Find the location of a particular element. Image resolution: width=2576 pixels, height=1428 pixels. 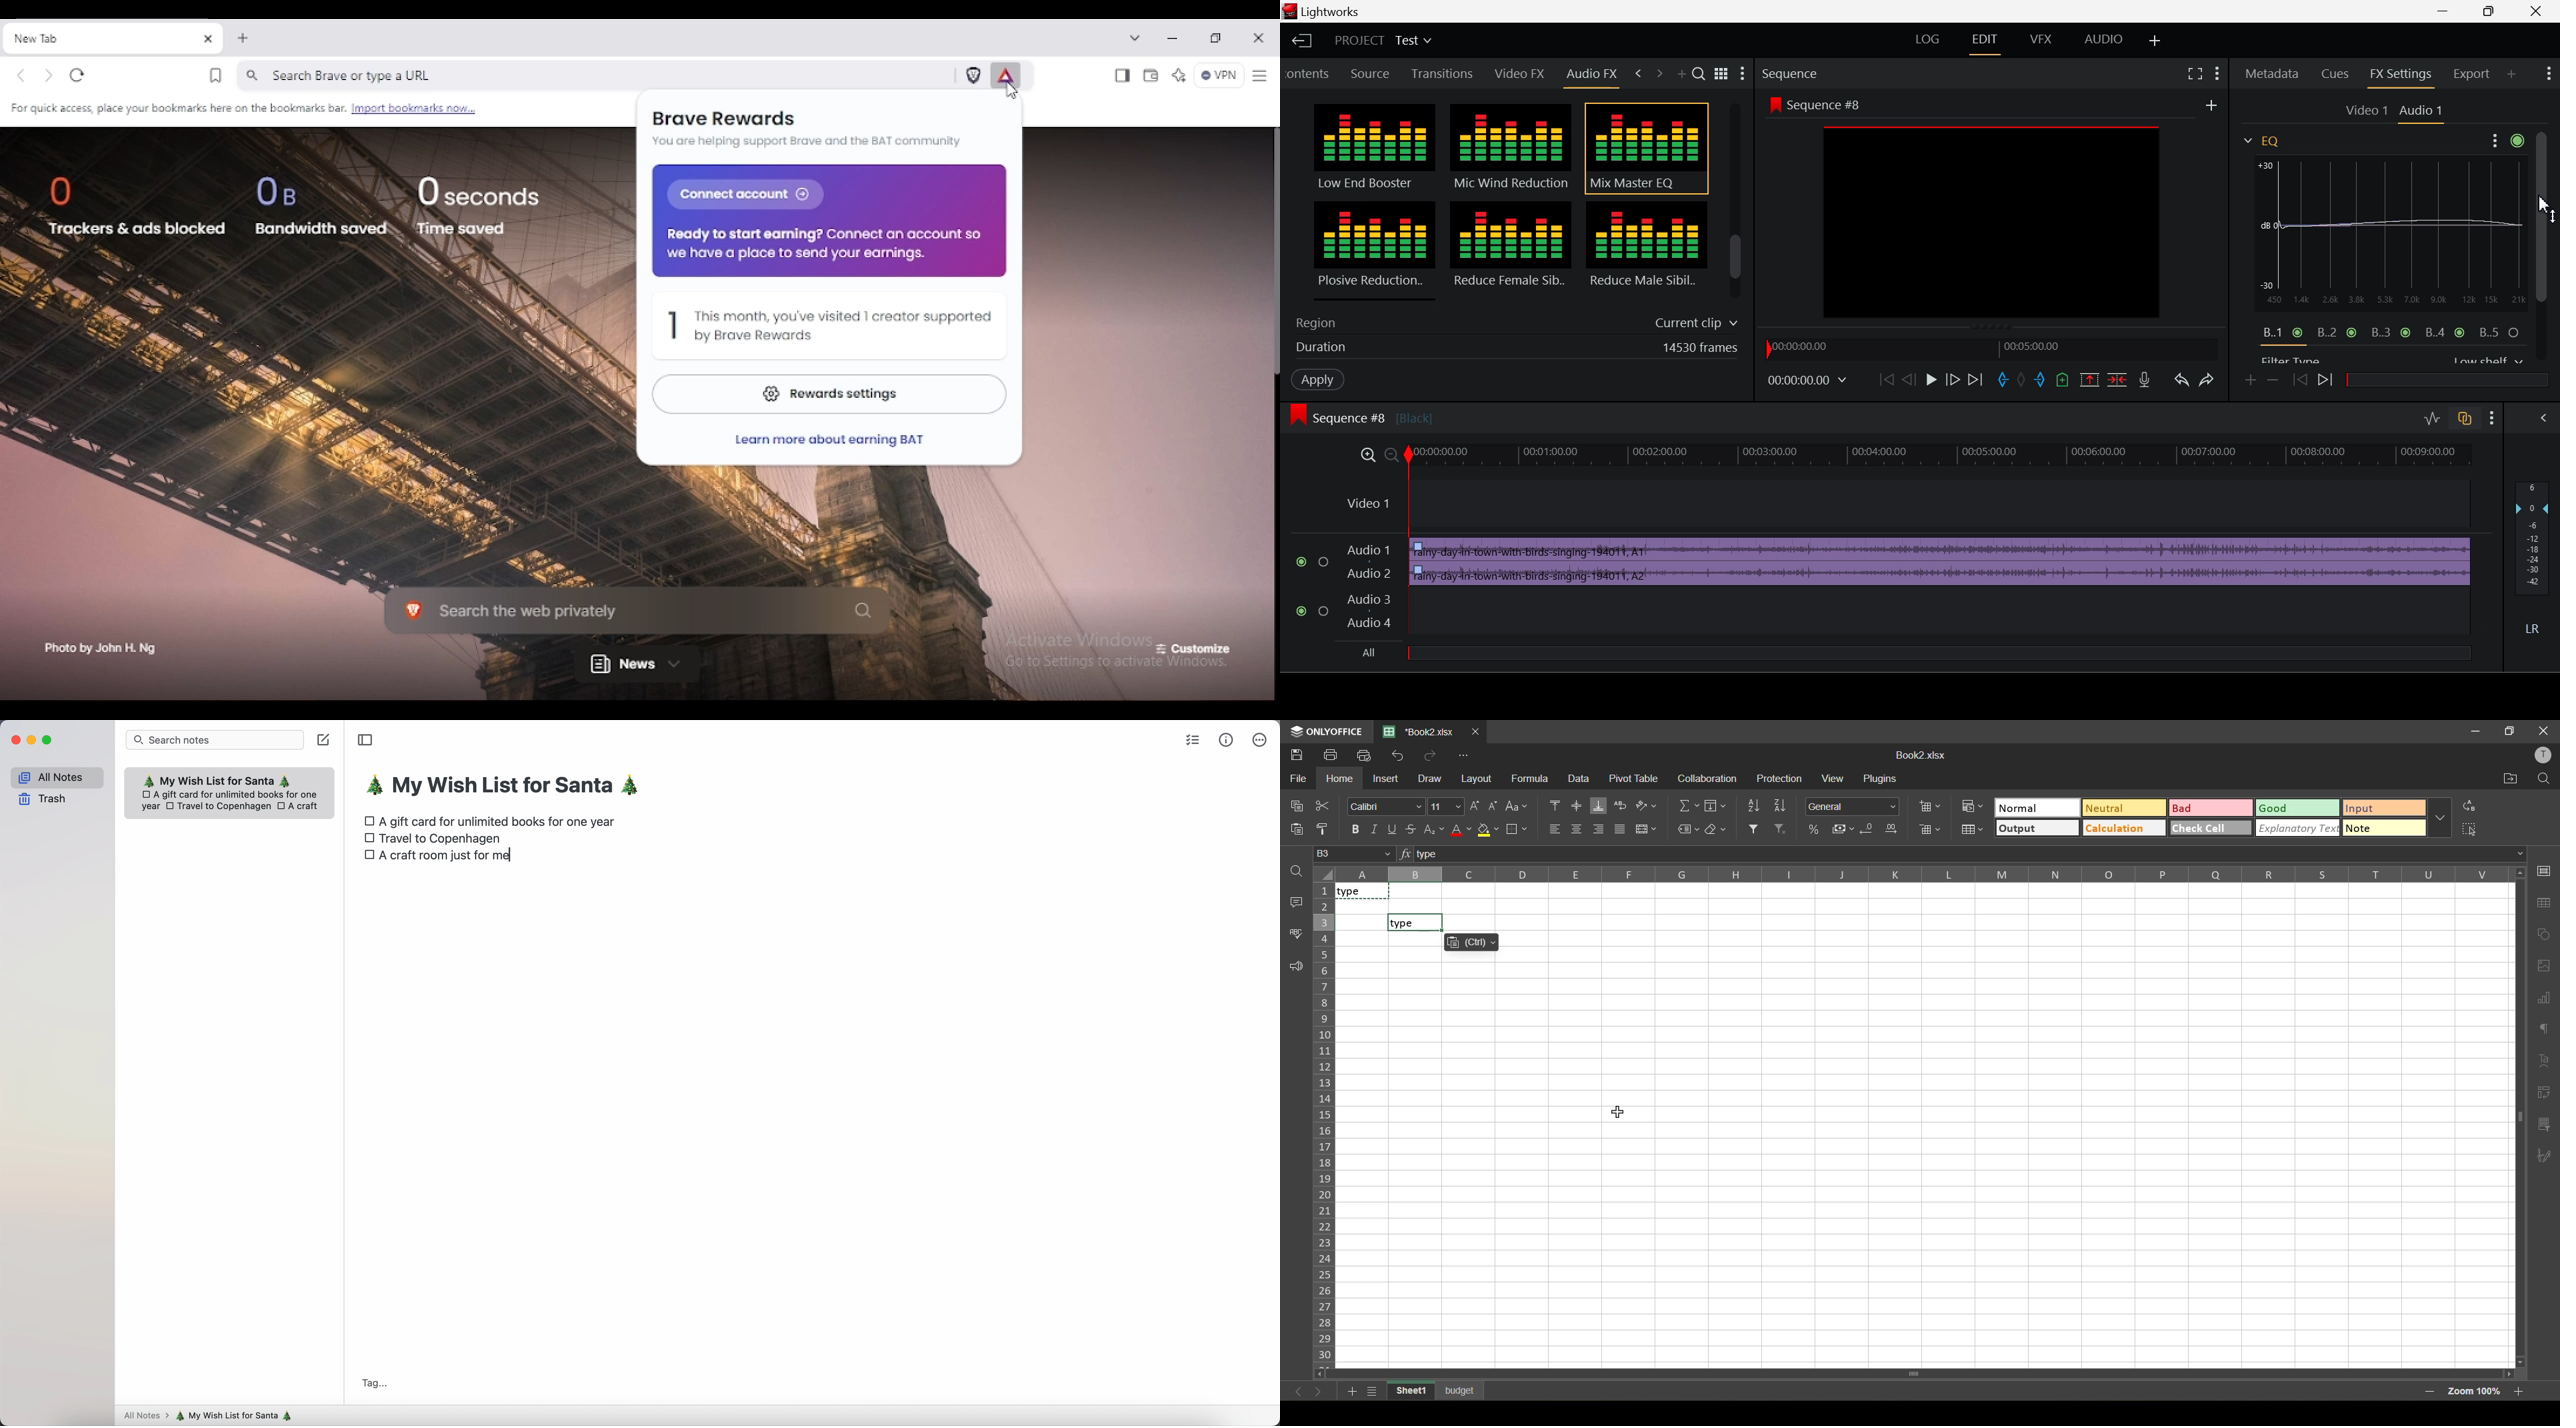

0 trackers & ads blocked is located at coordinates (134, 205).